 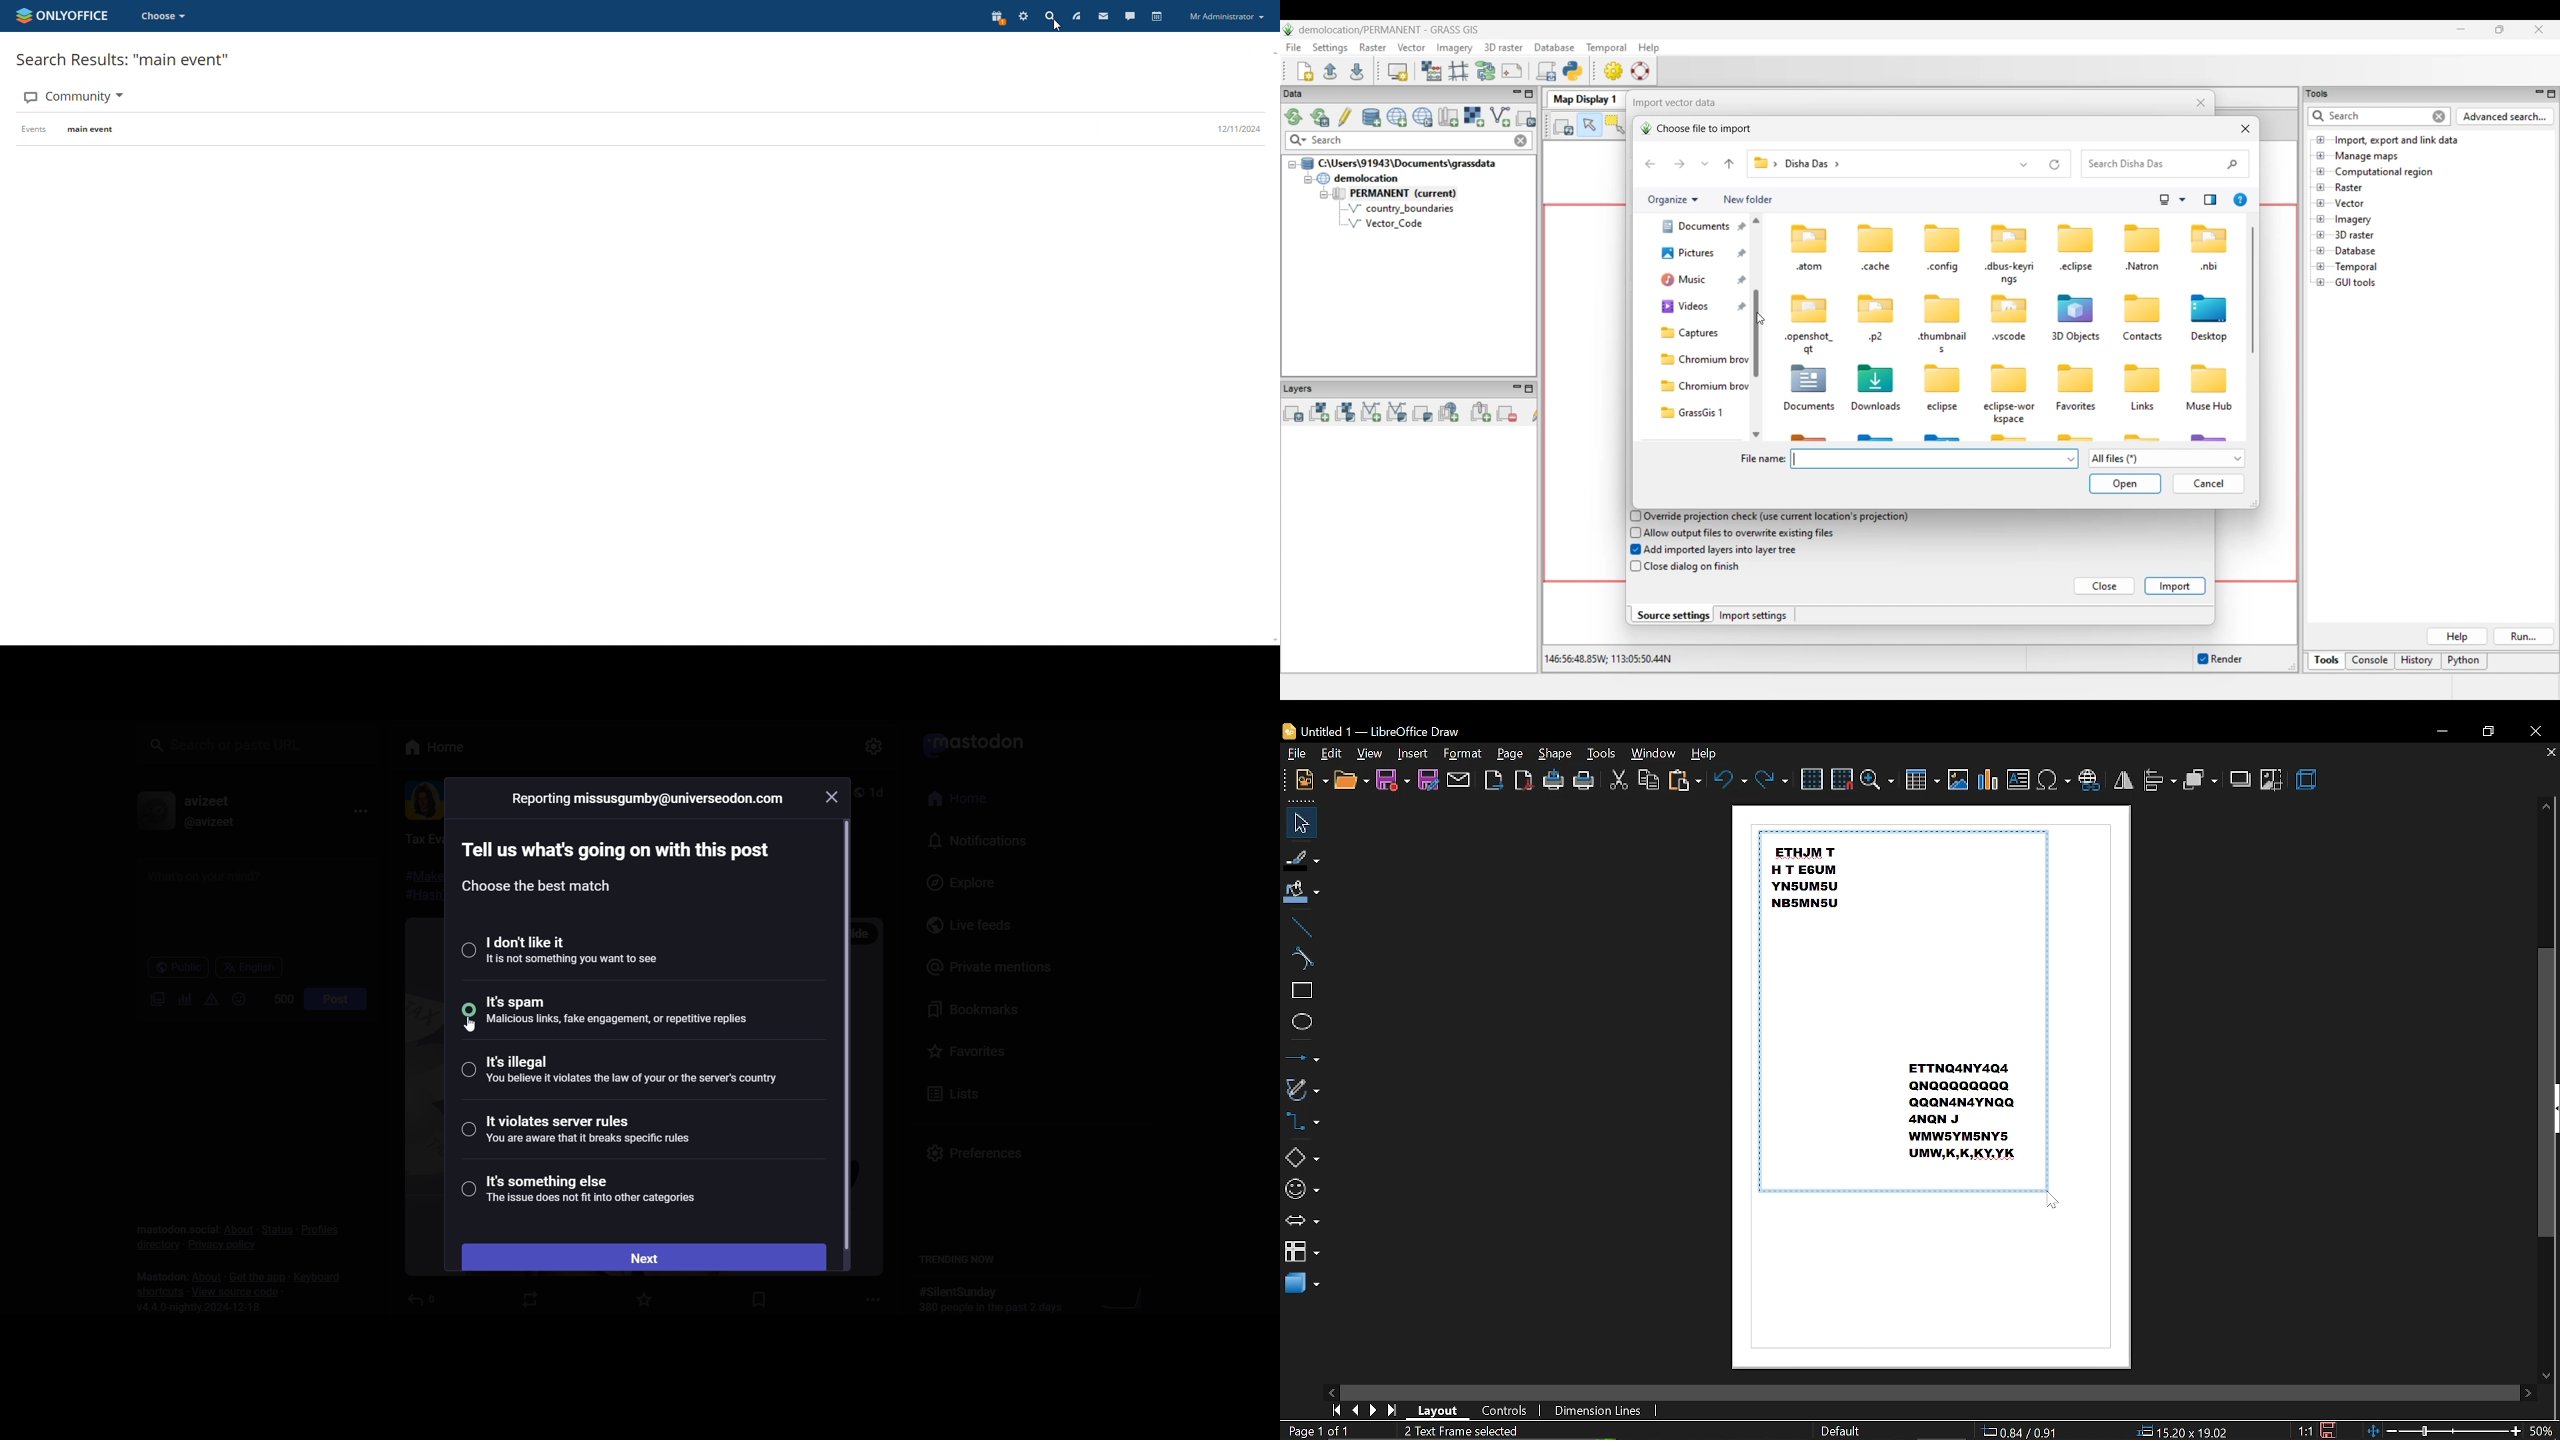 I want to click on Export, so click(x=1494, y=781).